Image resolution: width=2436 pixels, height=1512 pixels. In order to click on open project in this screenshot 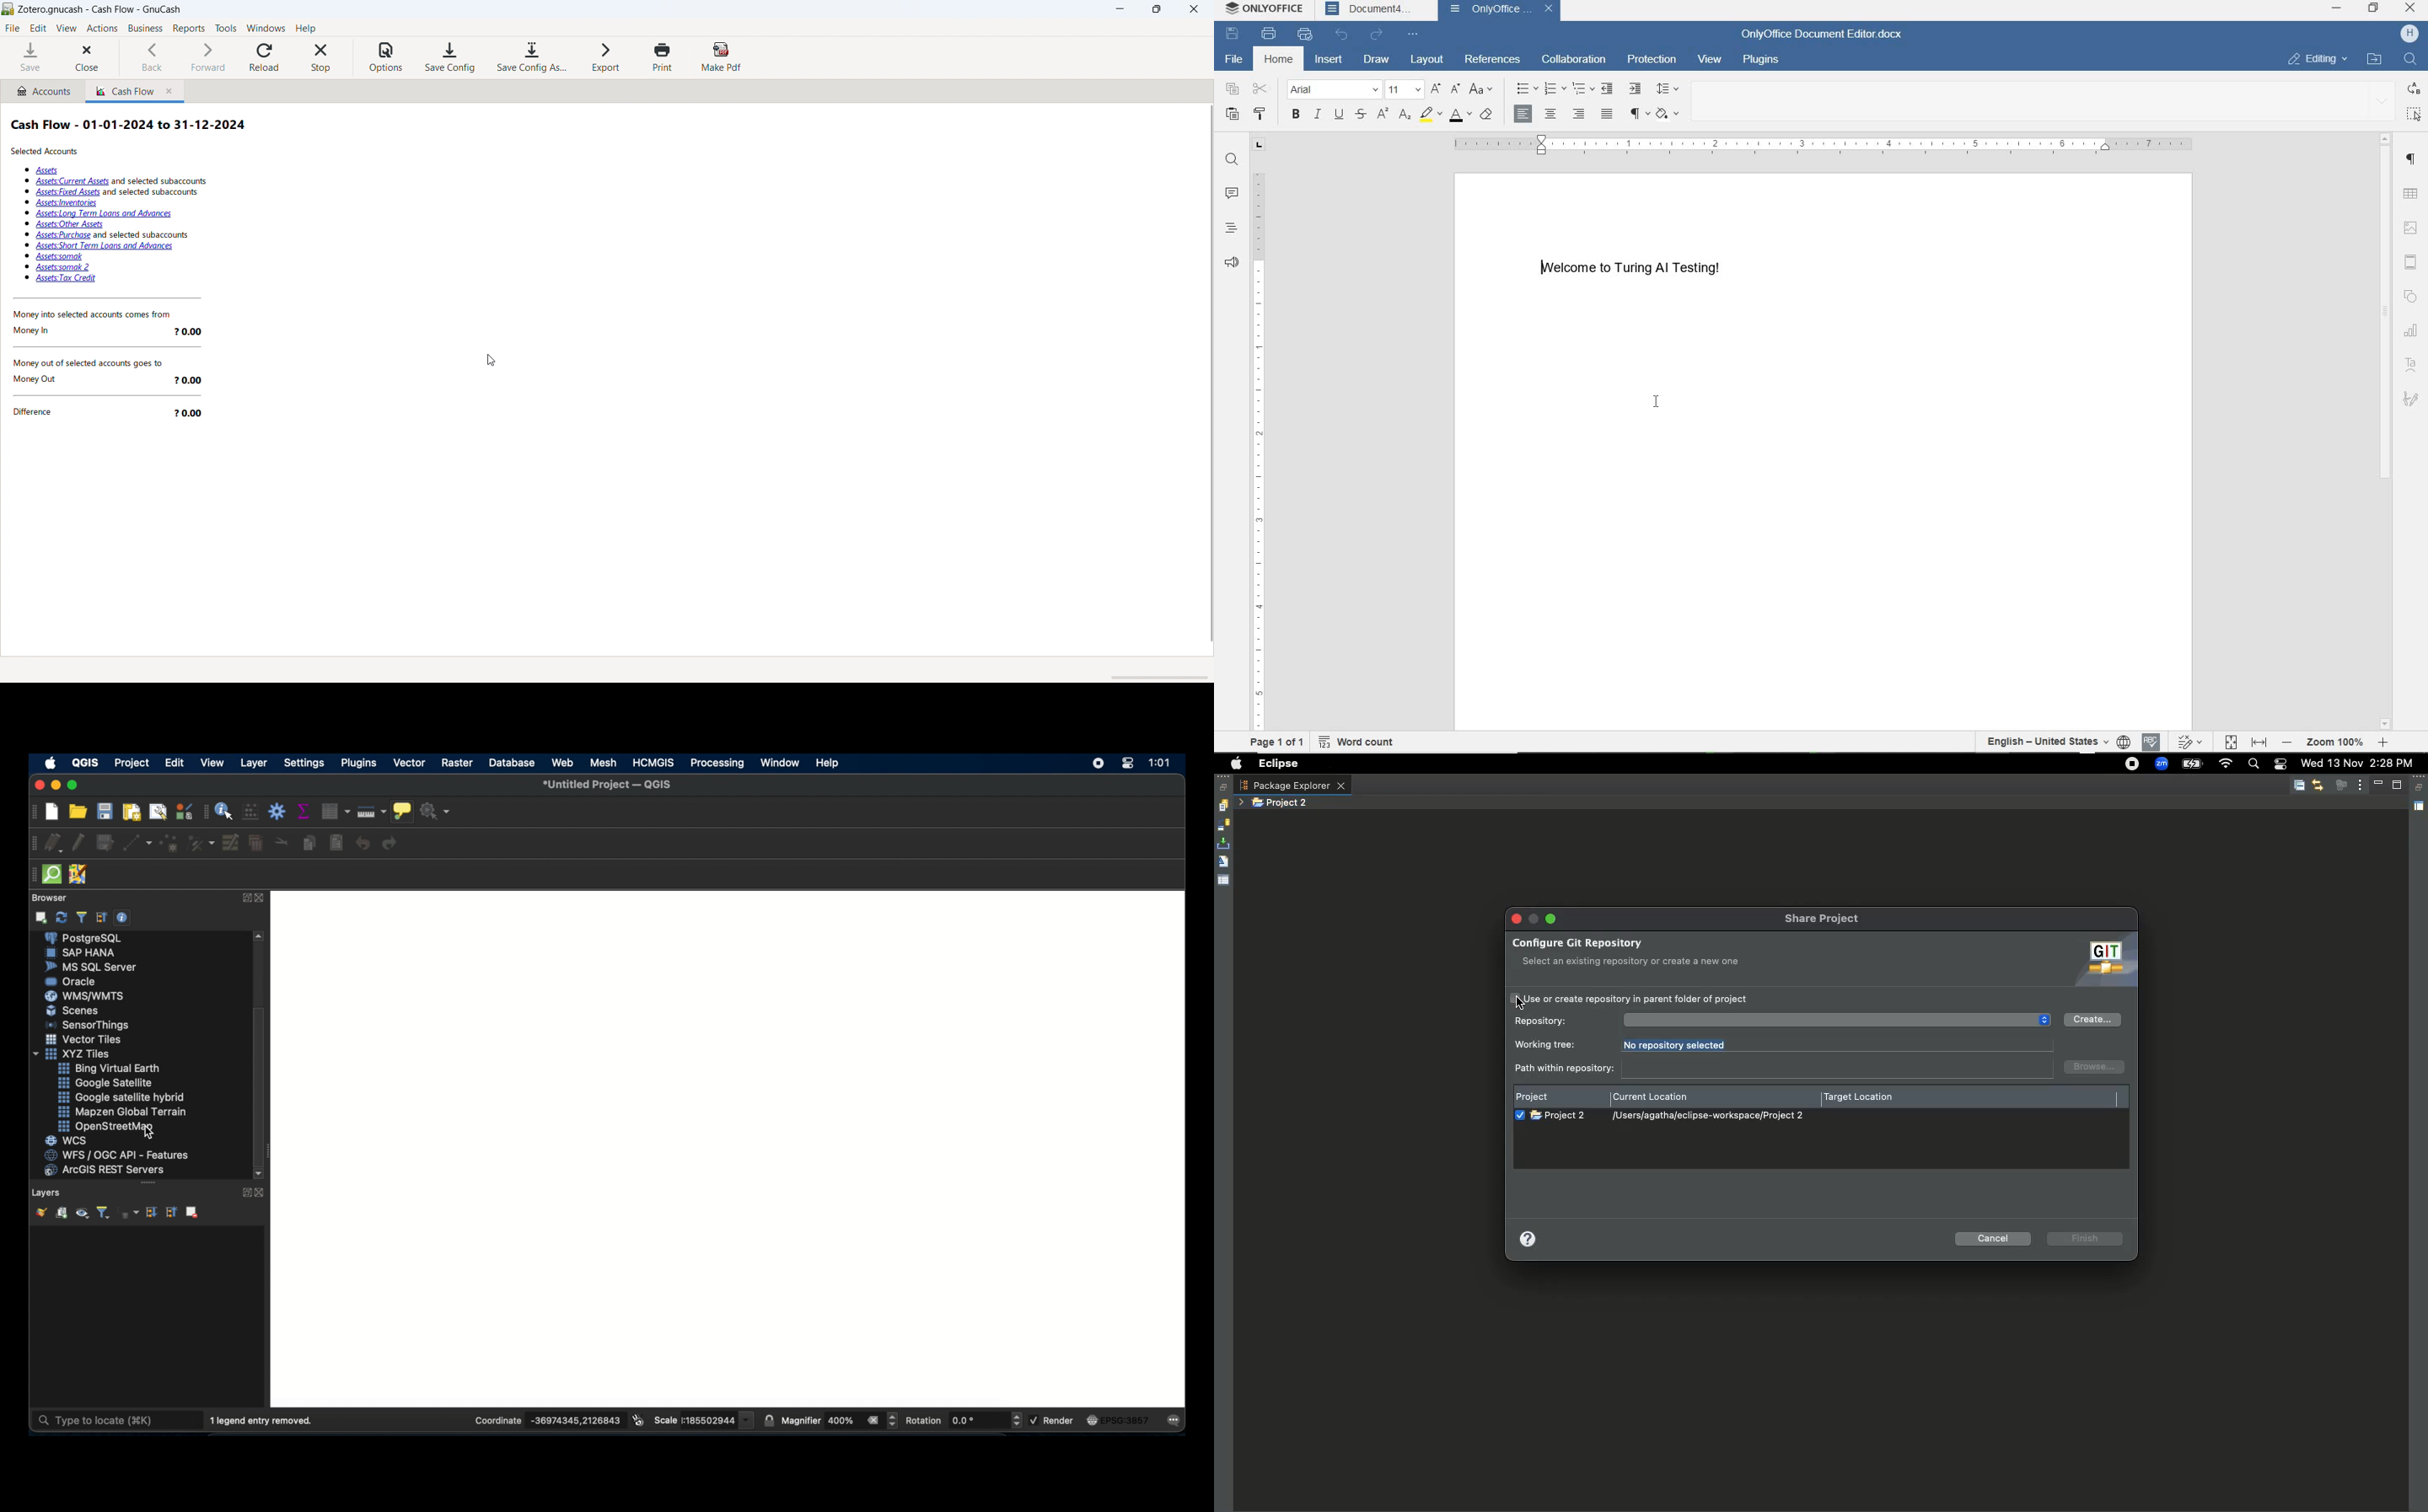, I will do `click(77, 813)`.